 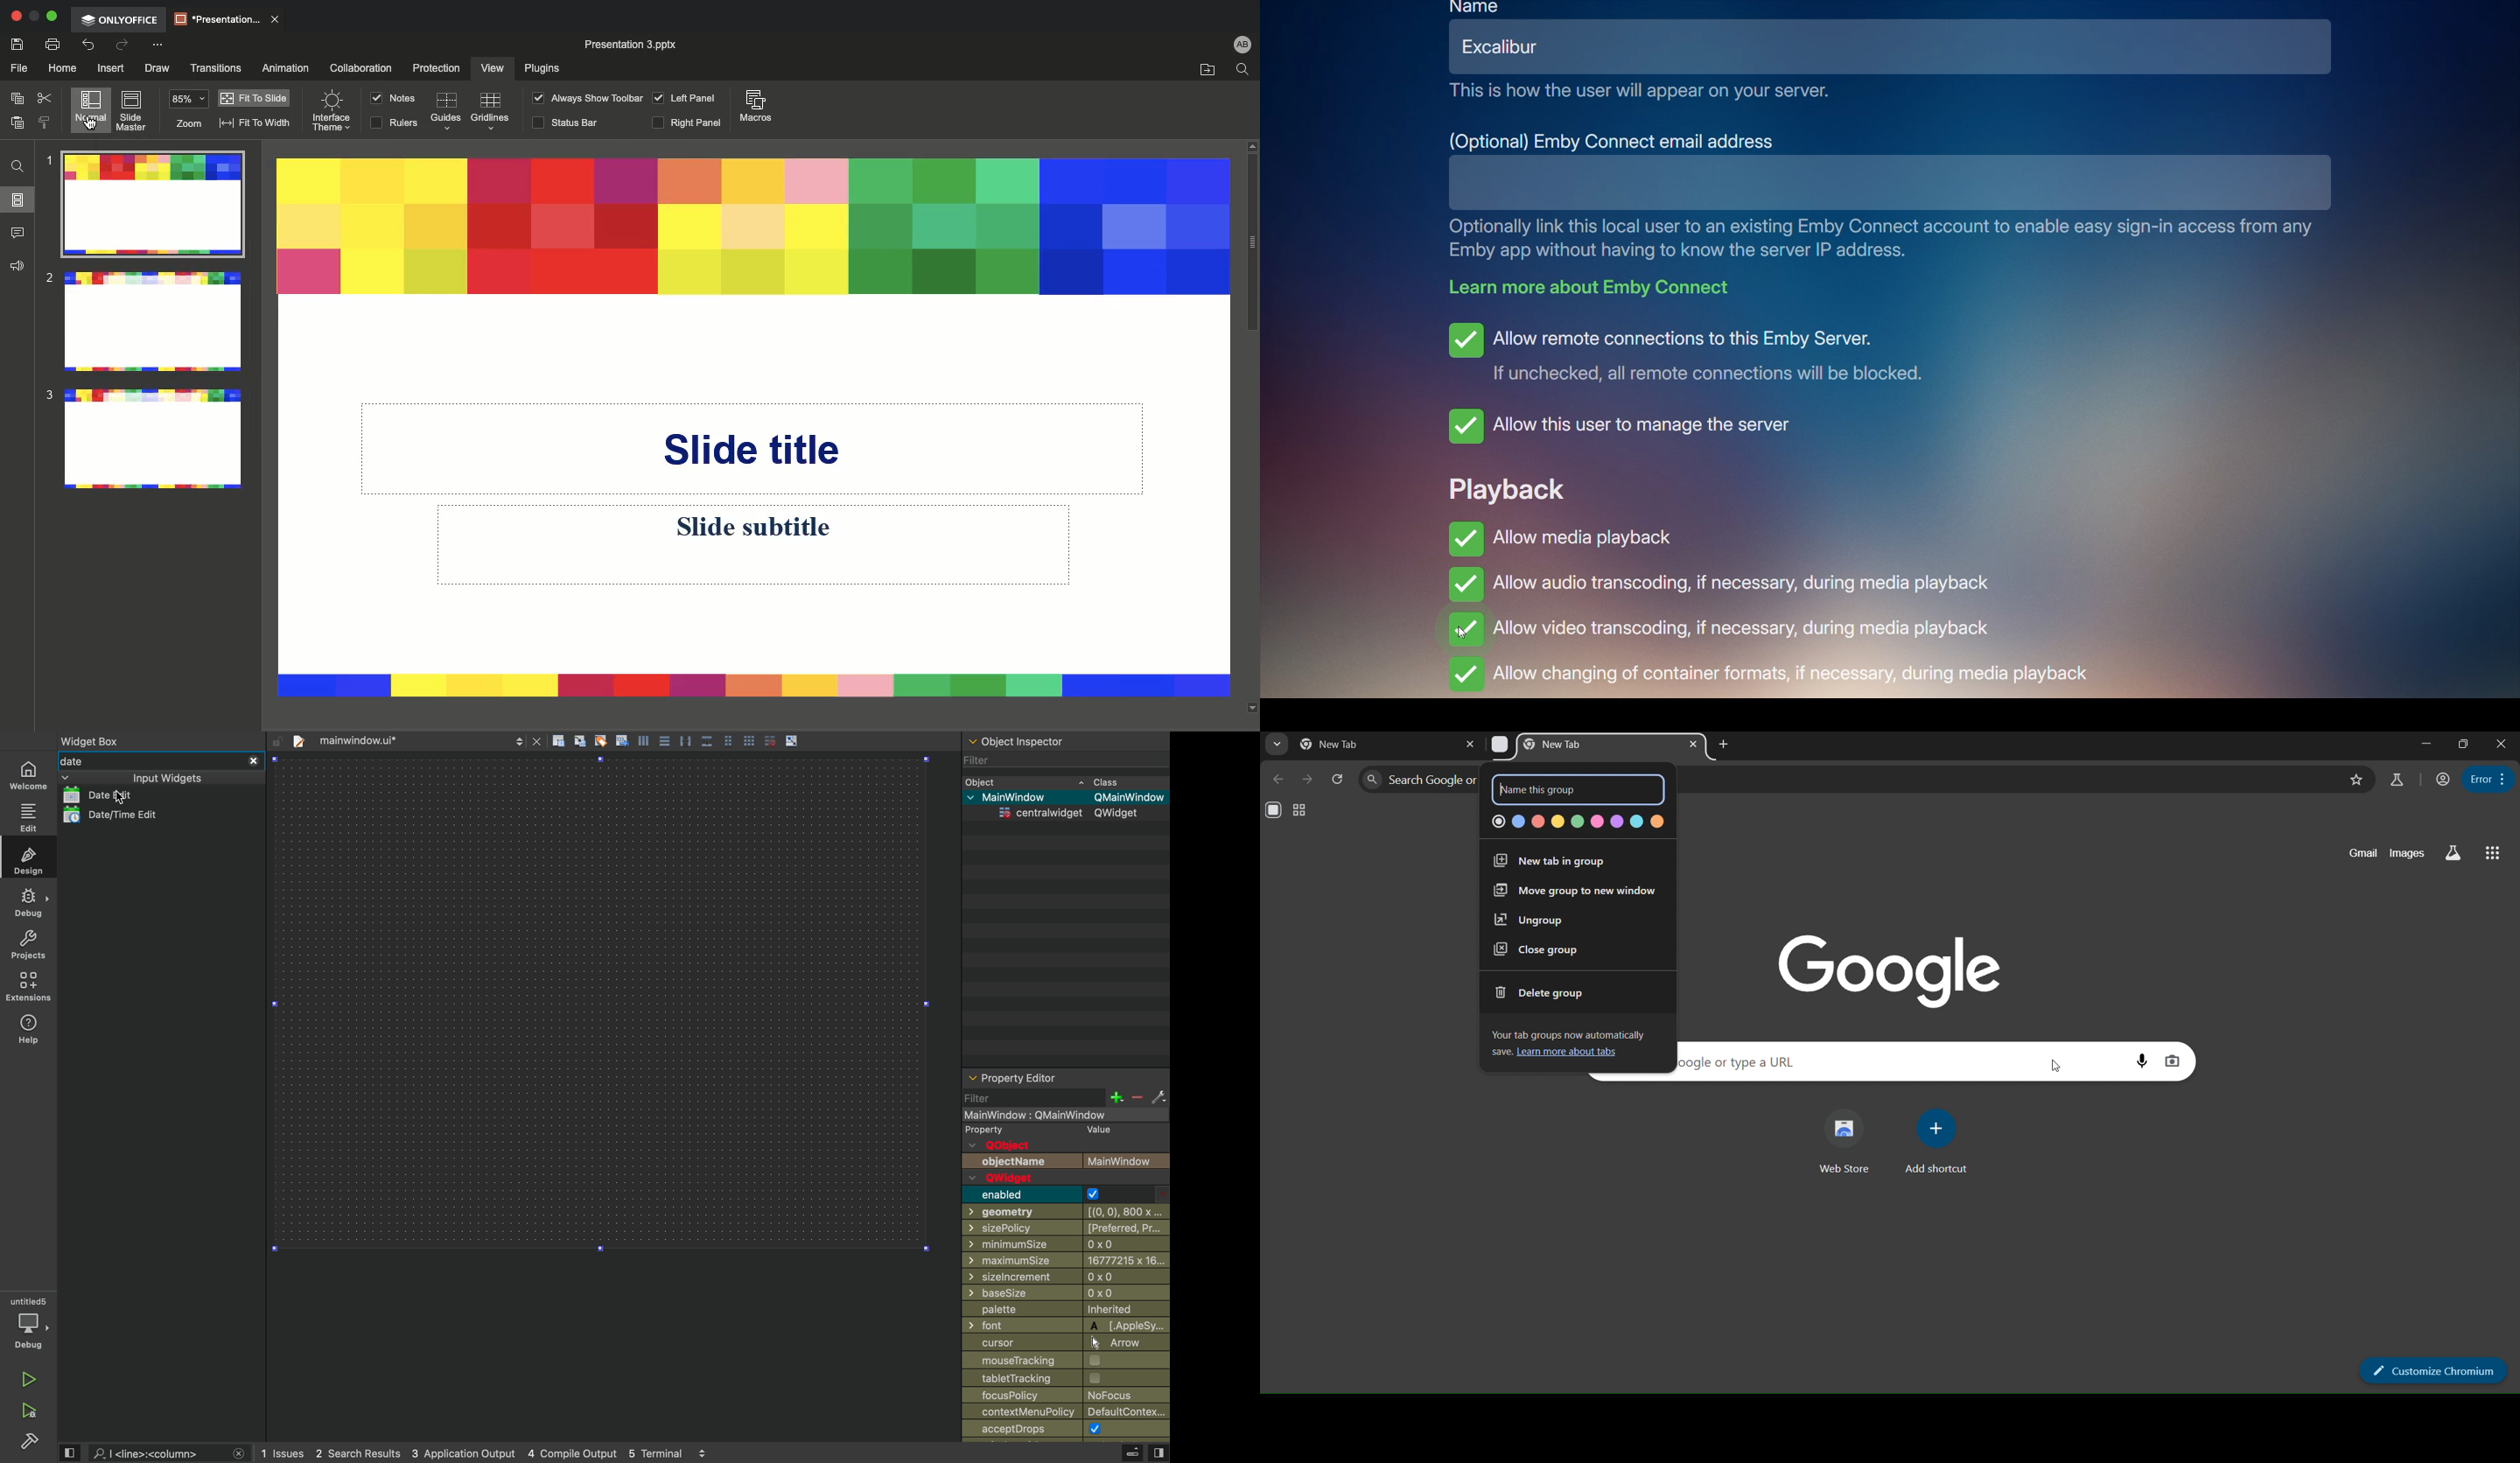 What do you see at coordinates (110, 66) in the screenshot?
I see `Insert` at bounding box center [110, 66].